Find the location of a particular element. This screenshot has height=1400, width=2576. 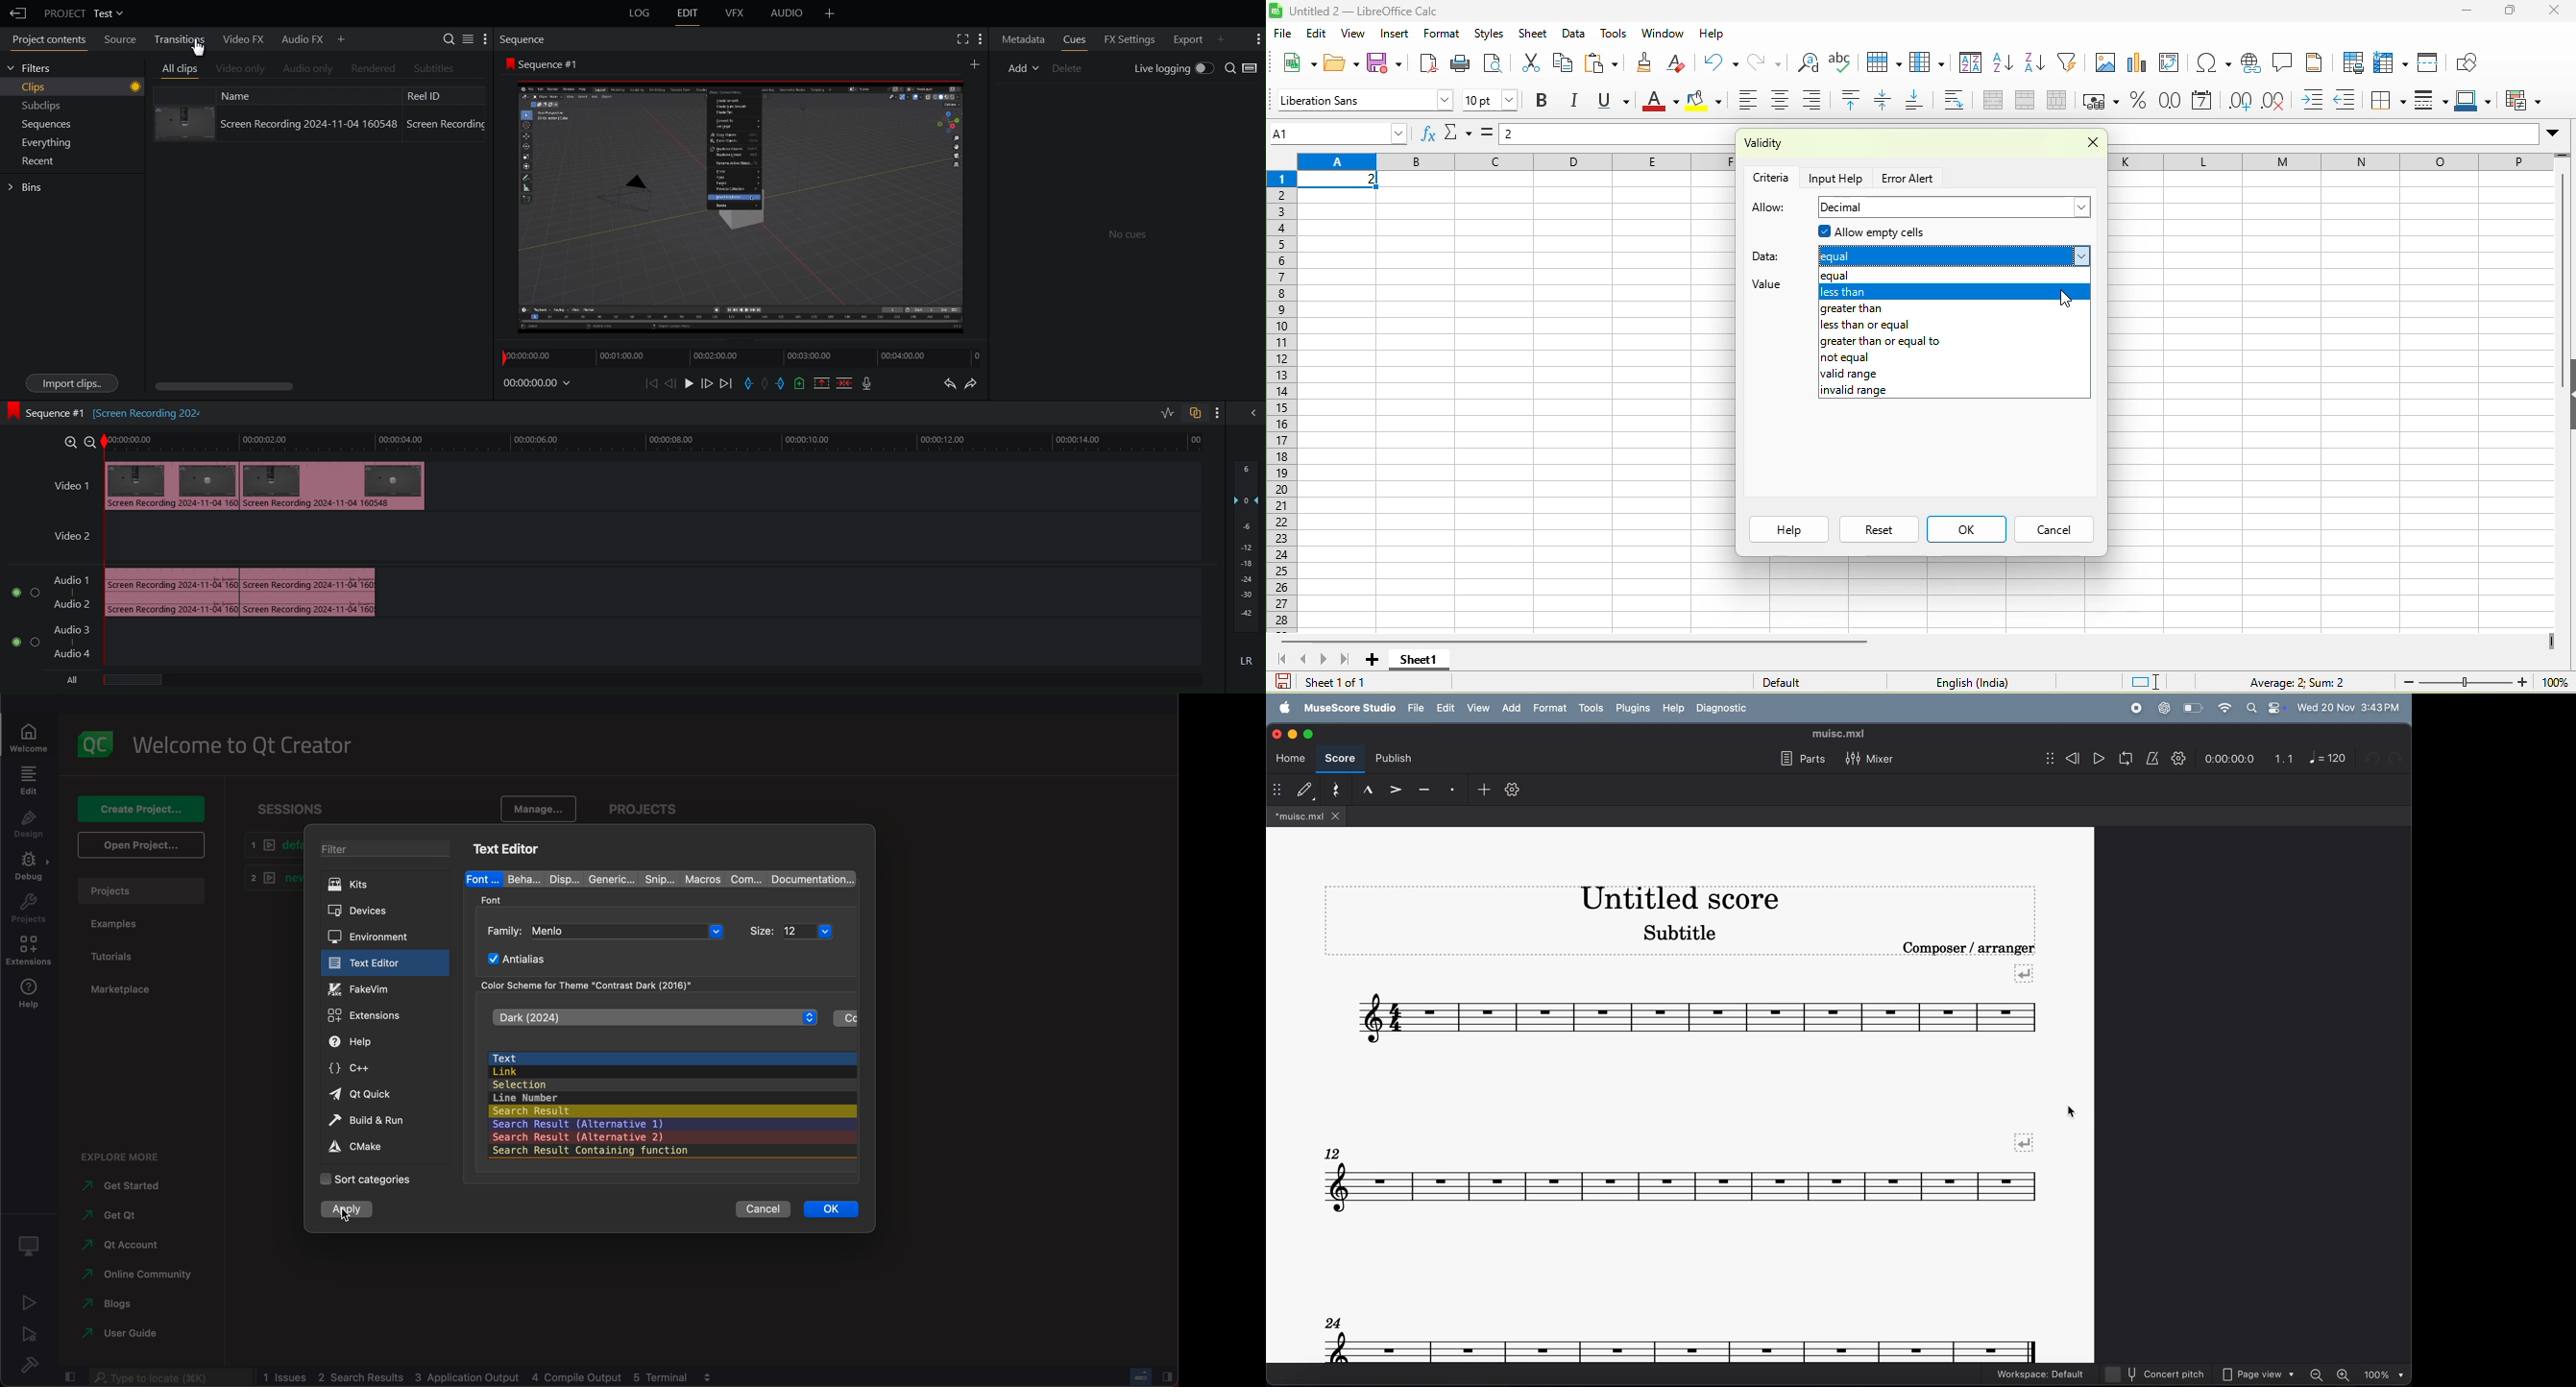

Cursor is located at coordinates (200, 50).